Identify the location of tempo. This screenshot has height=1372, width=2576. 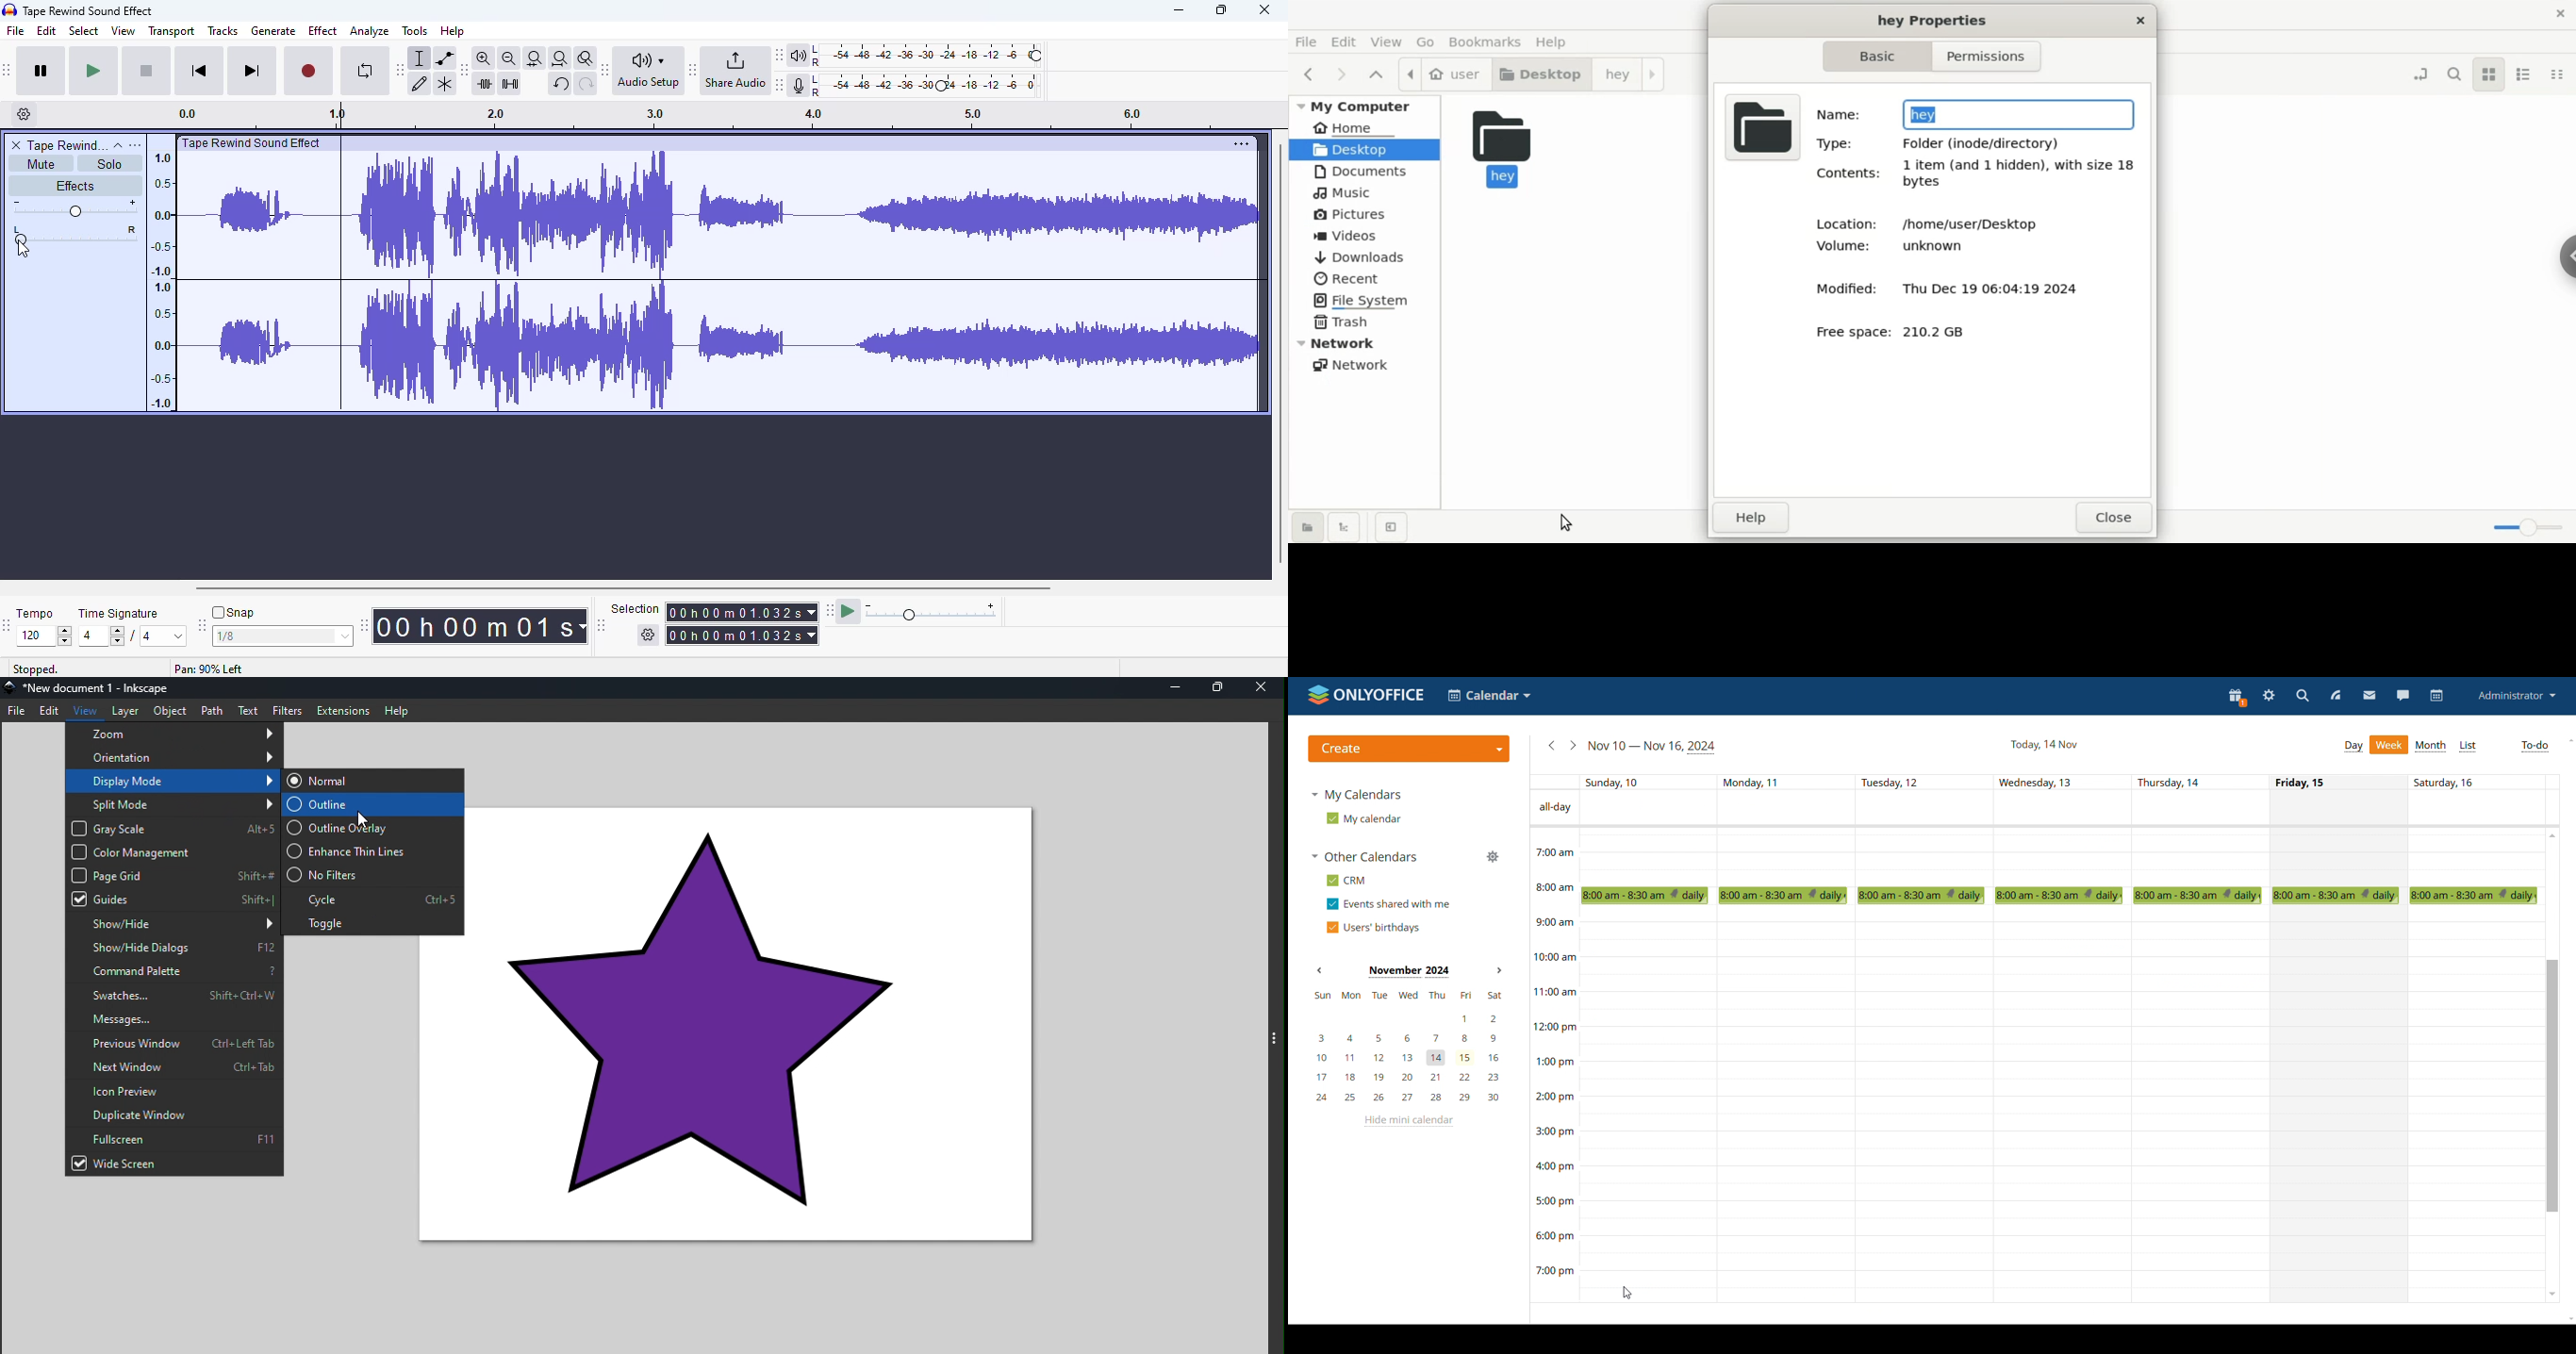
(34, 613).